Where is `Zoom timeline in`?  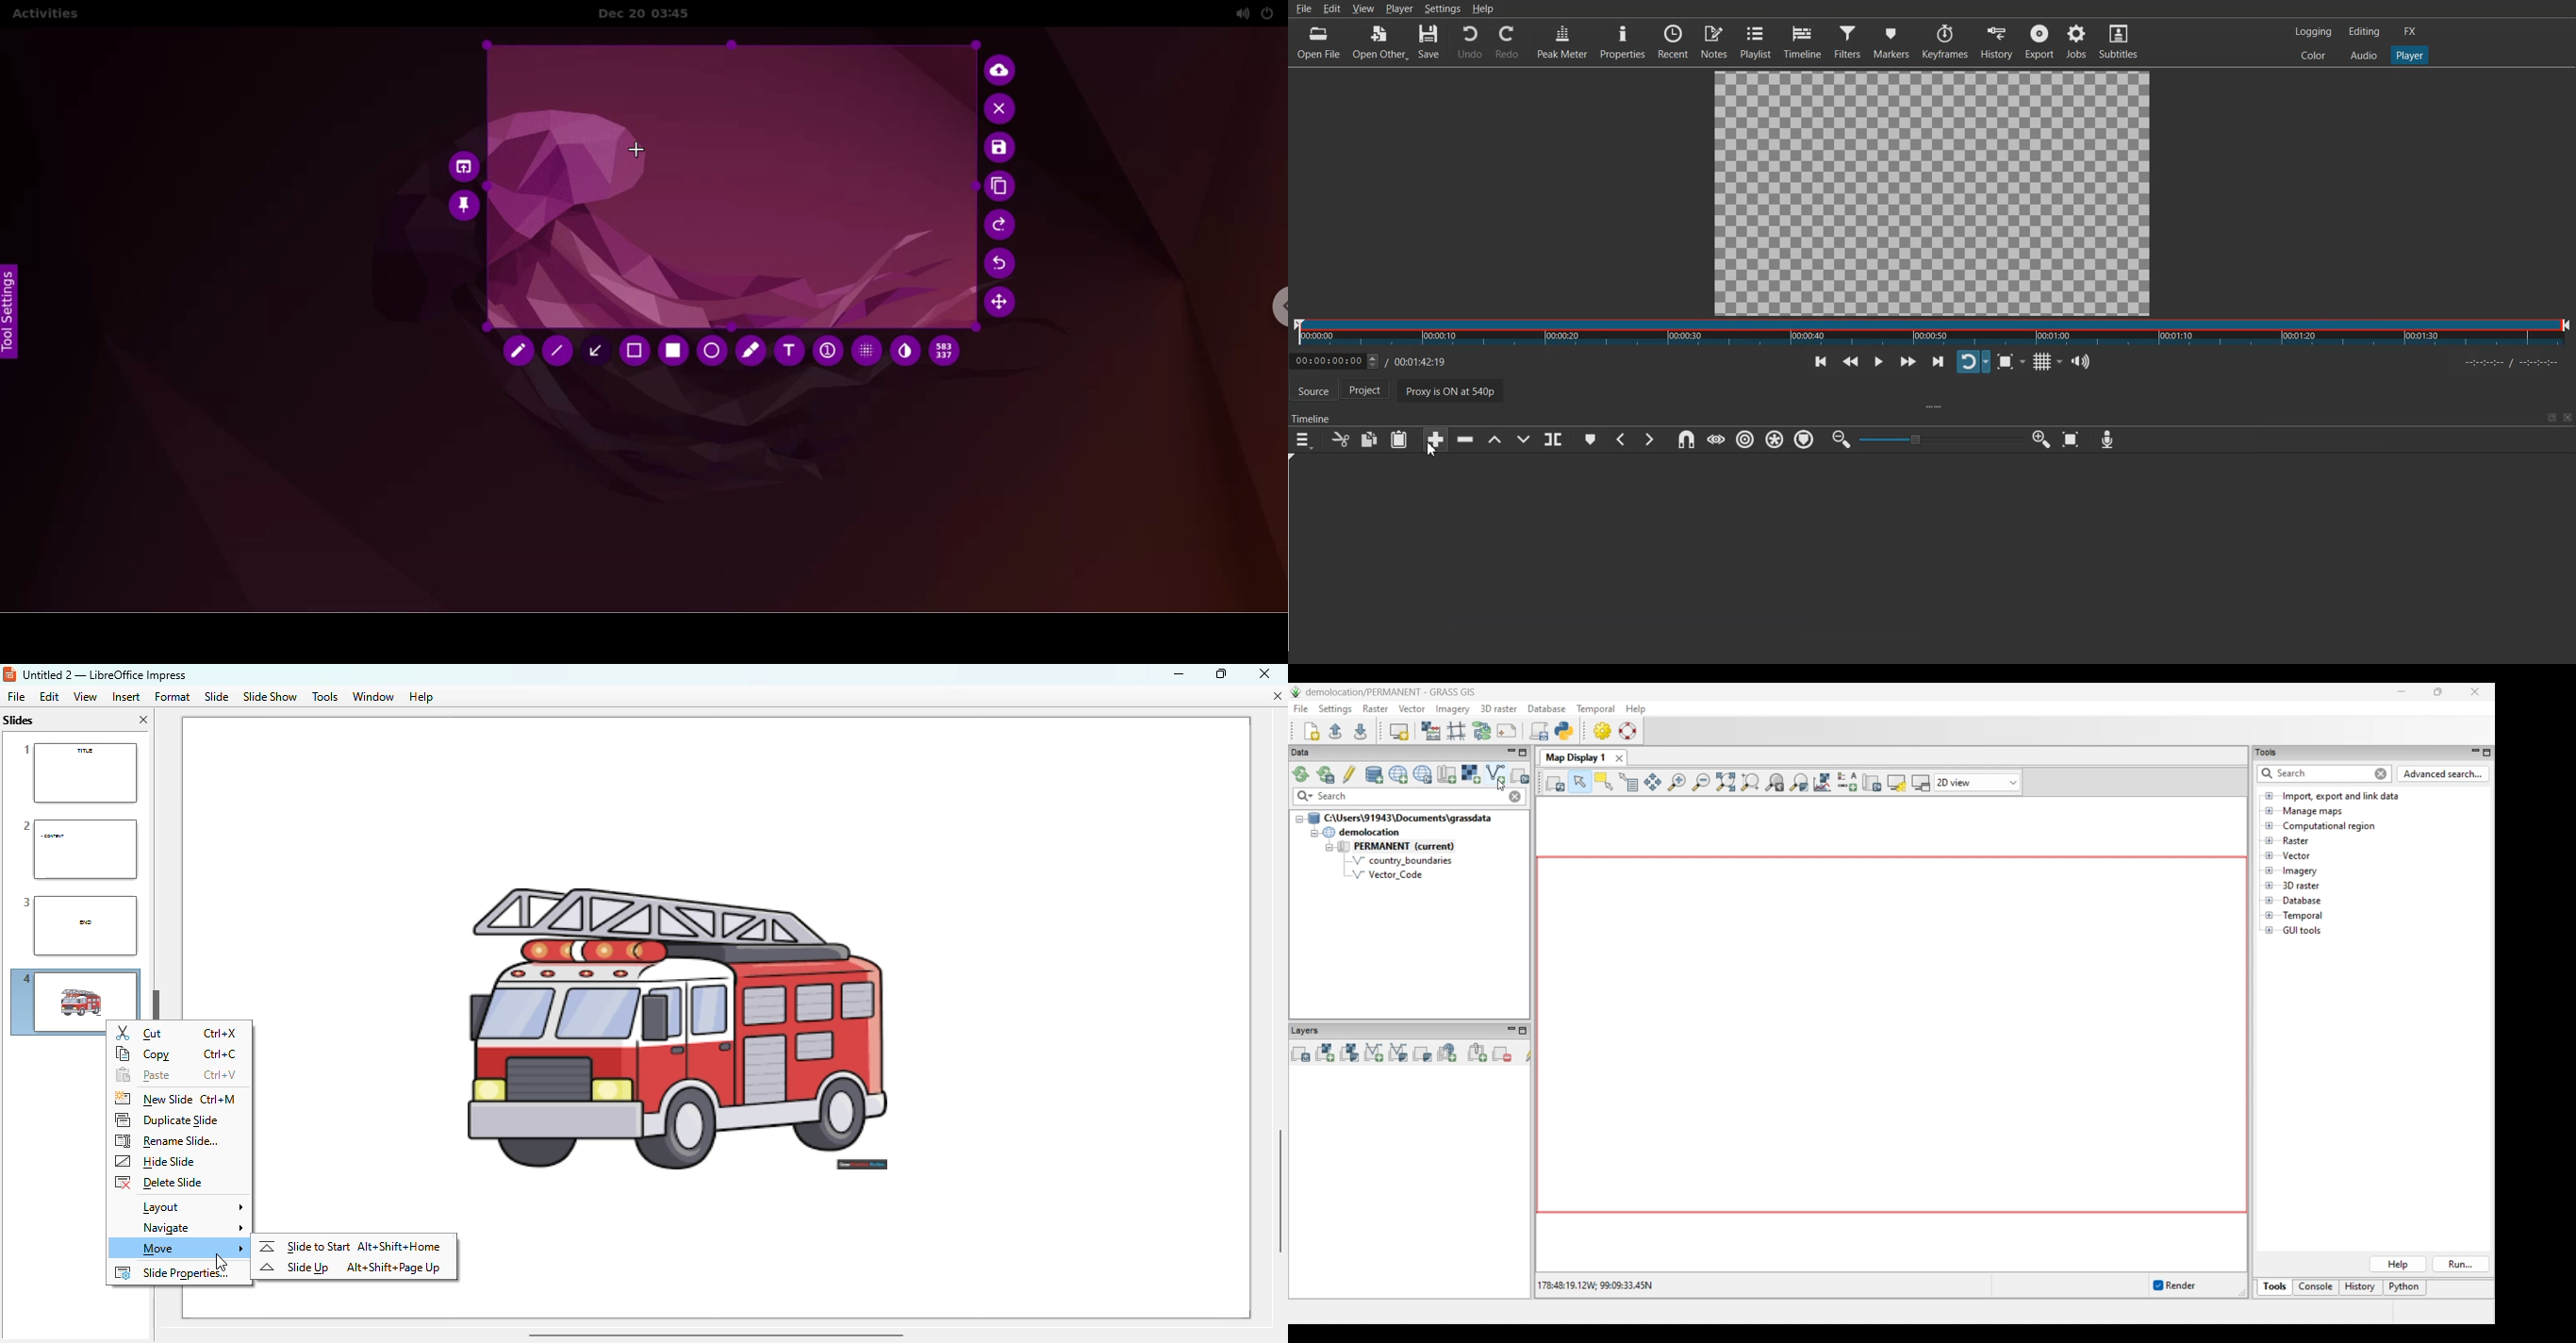
Zoom timeline in is located at coordinates (2041, 439).